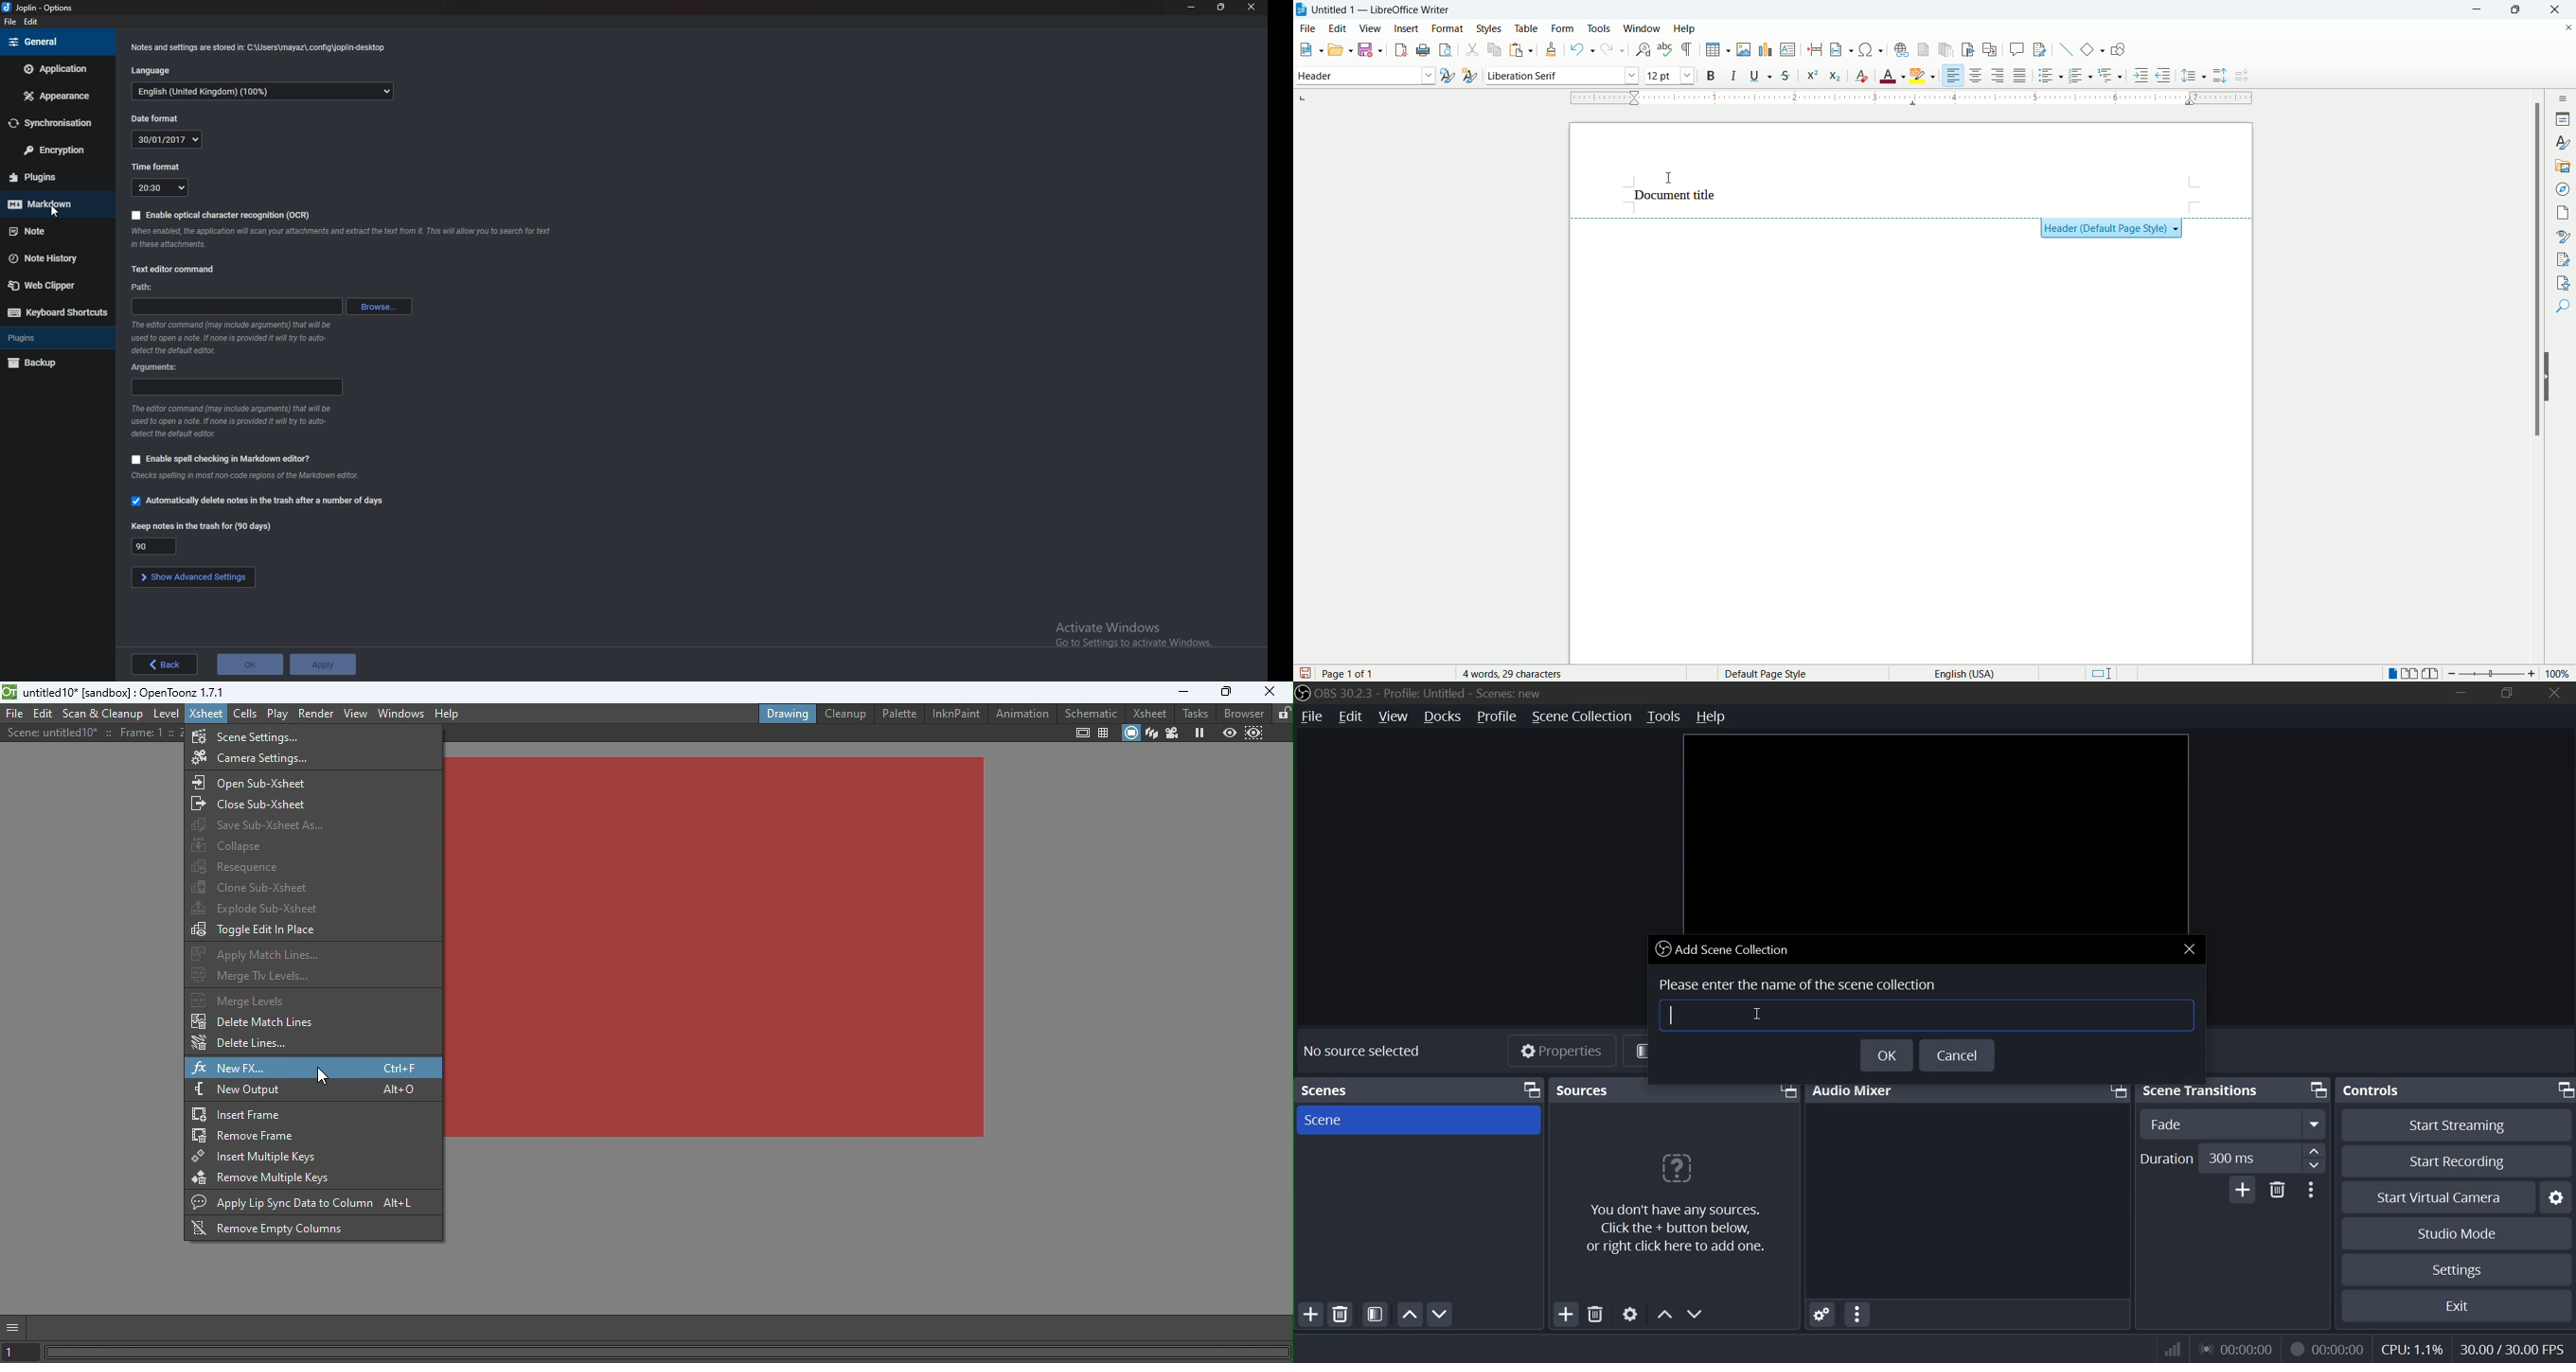  I want to click on controls, so click(2377, 1091).